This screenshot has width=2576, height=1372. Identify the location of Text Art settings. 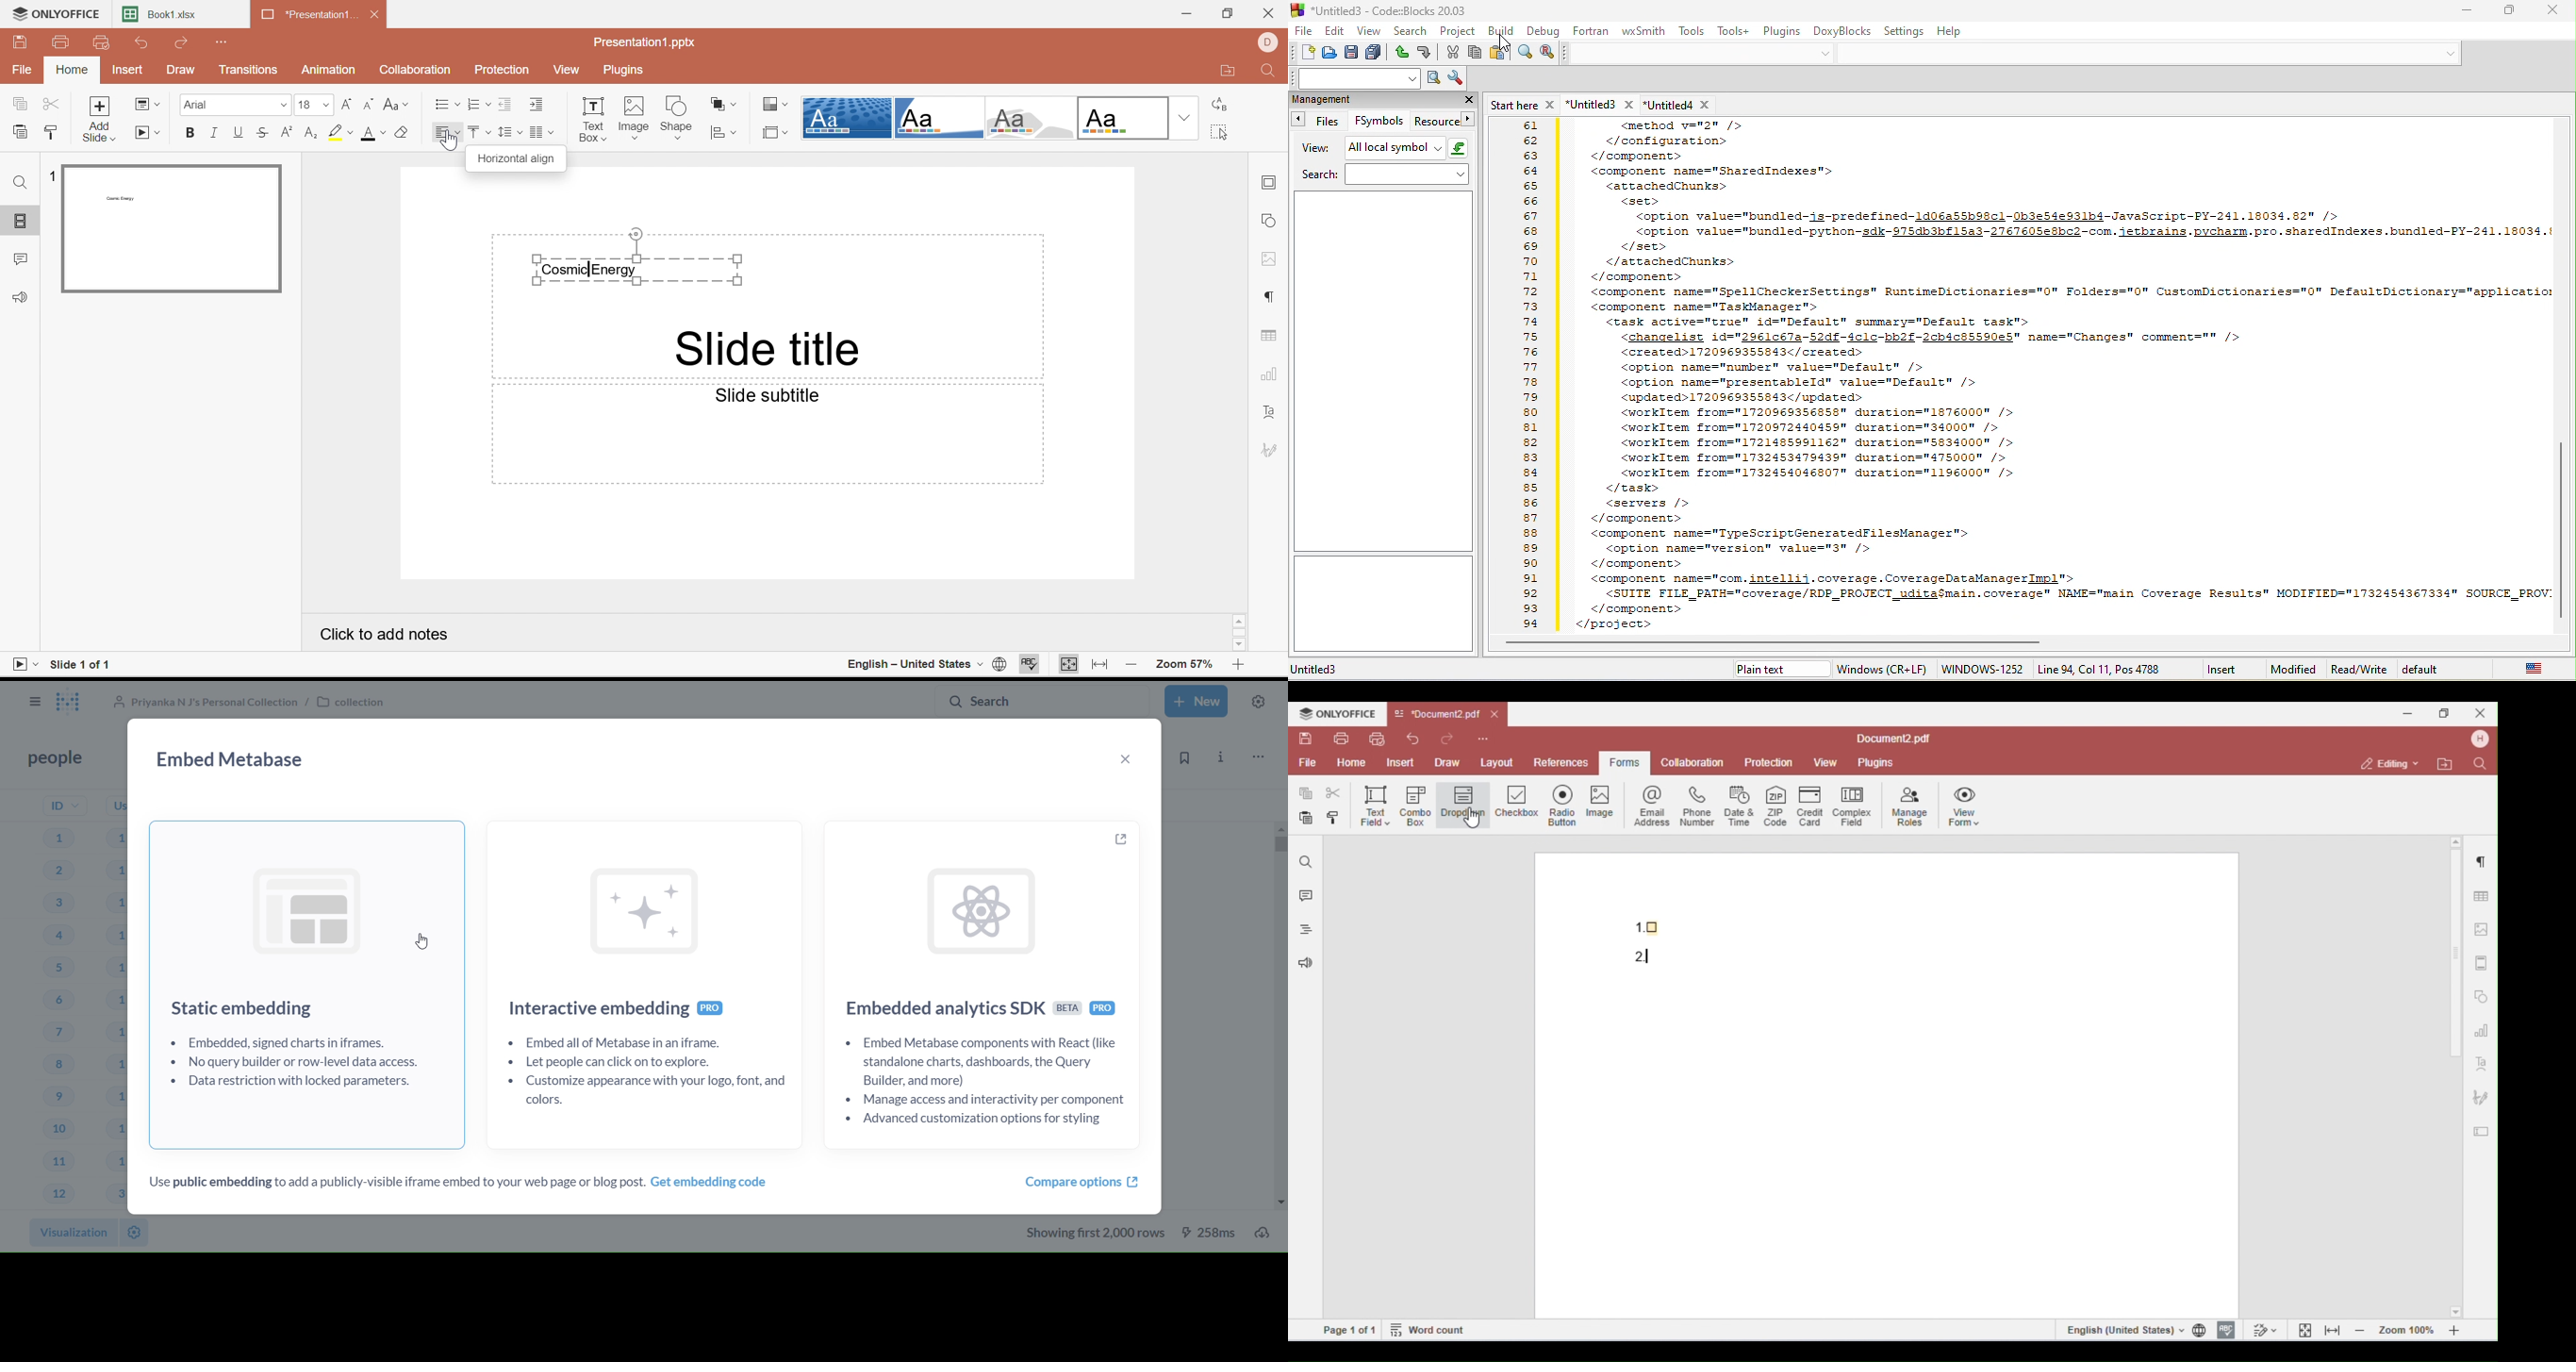
(1273, 414).